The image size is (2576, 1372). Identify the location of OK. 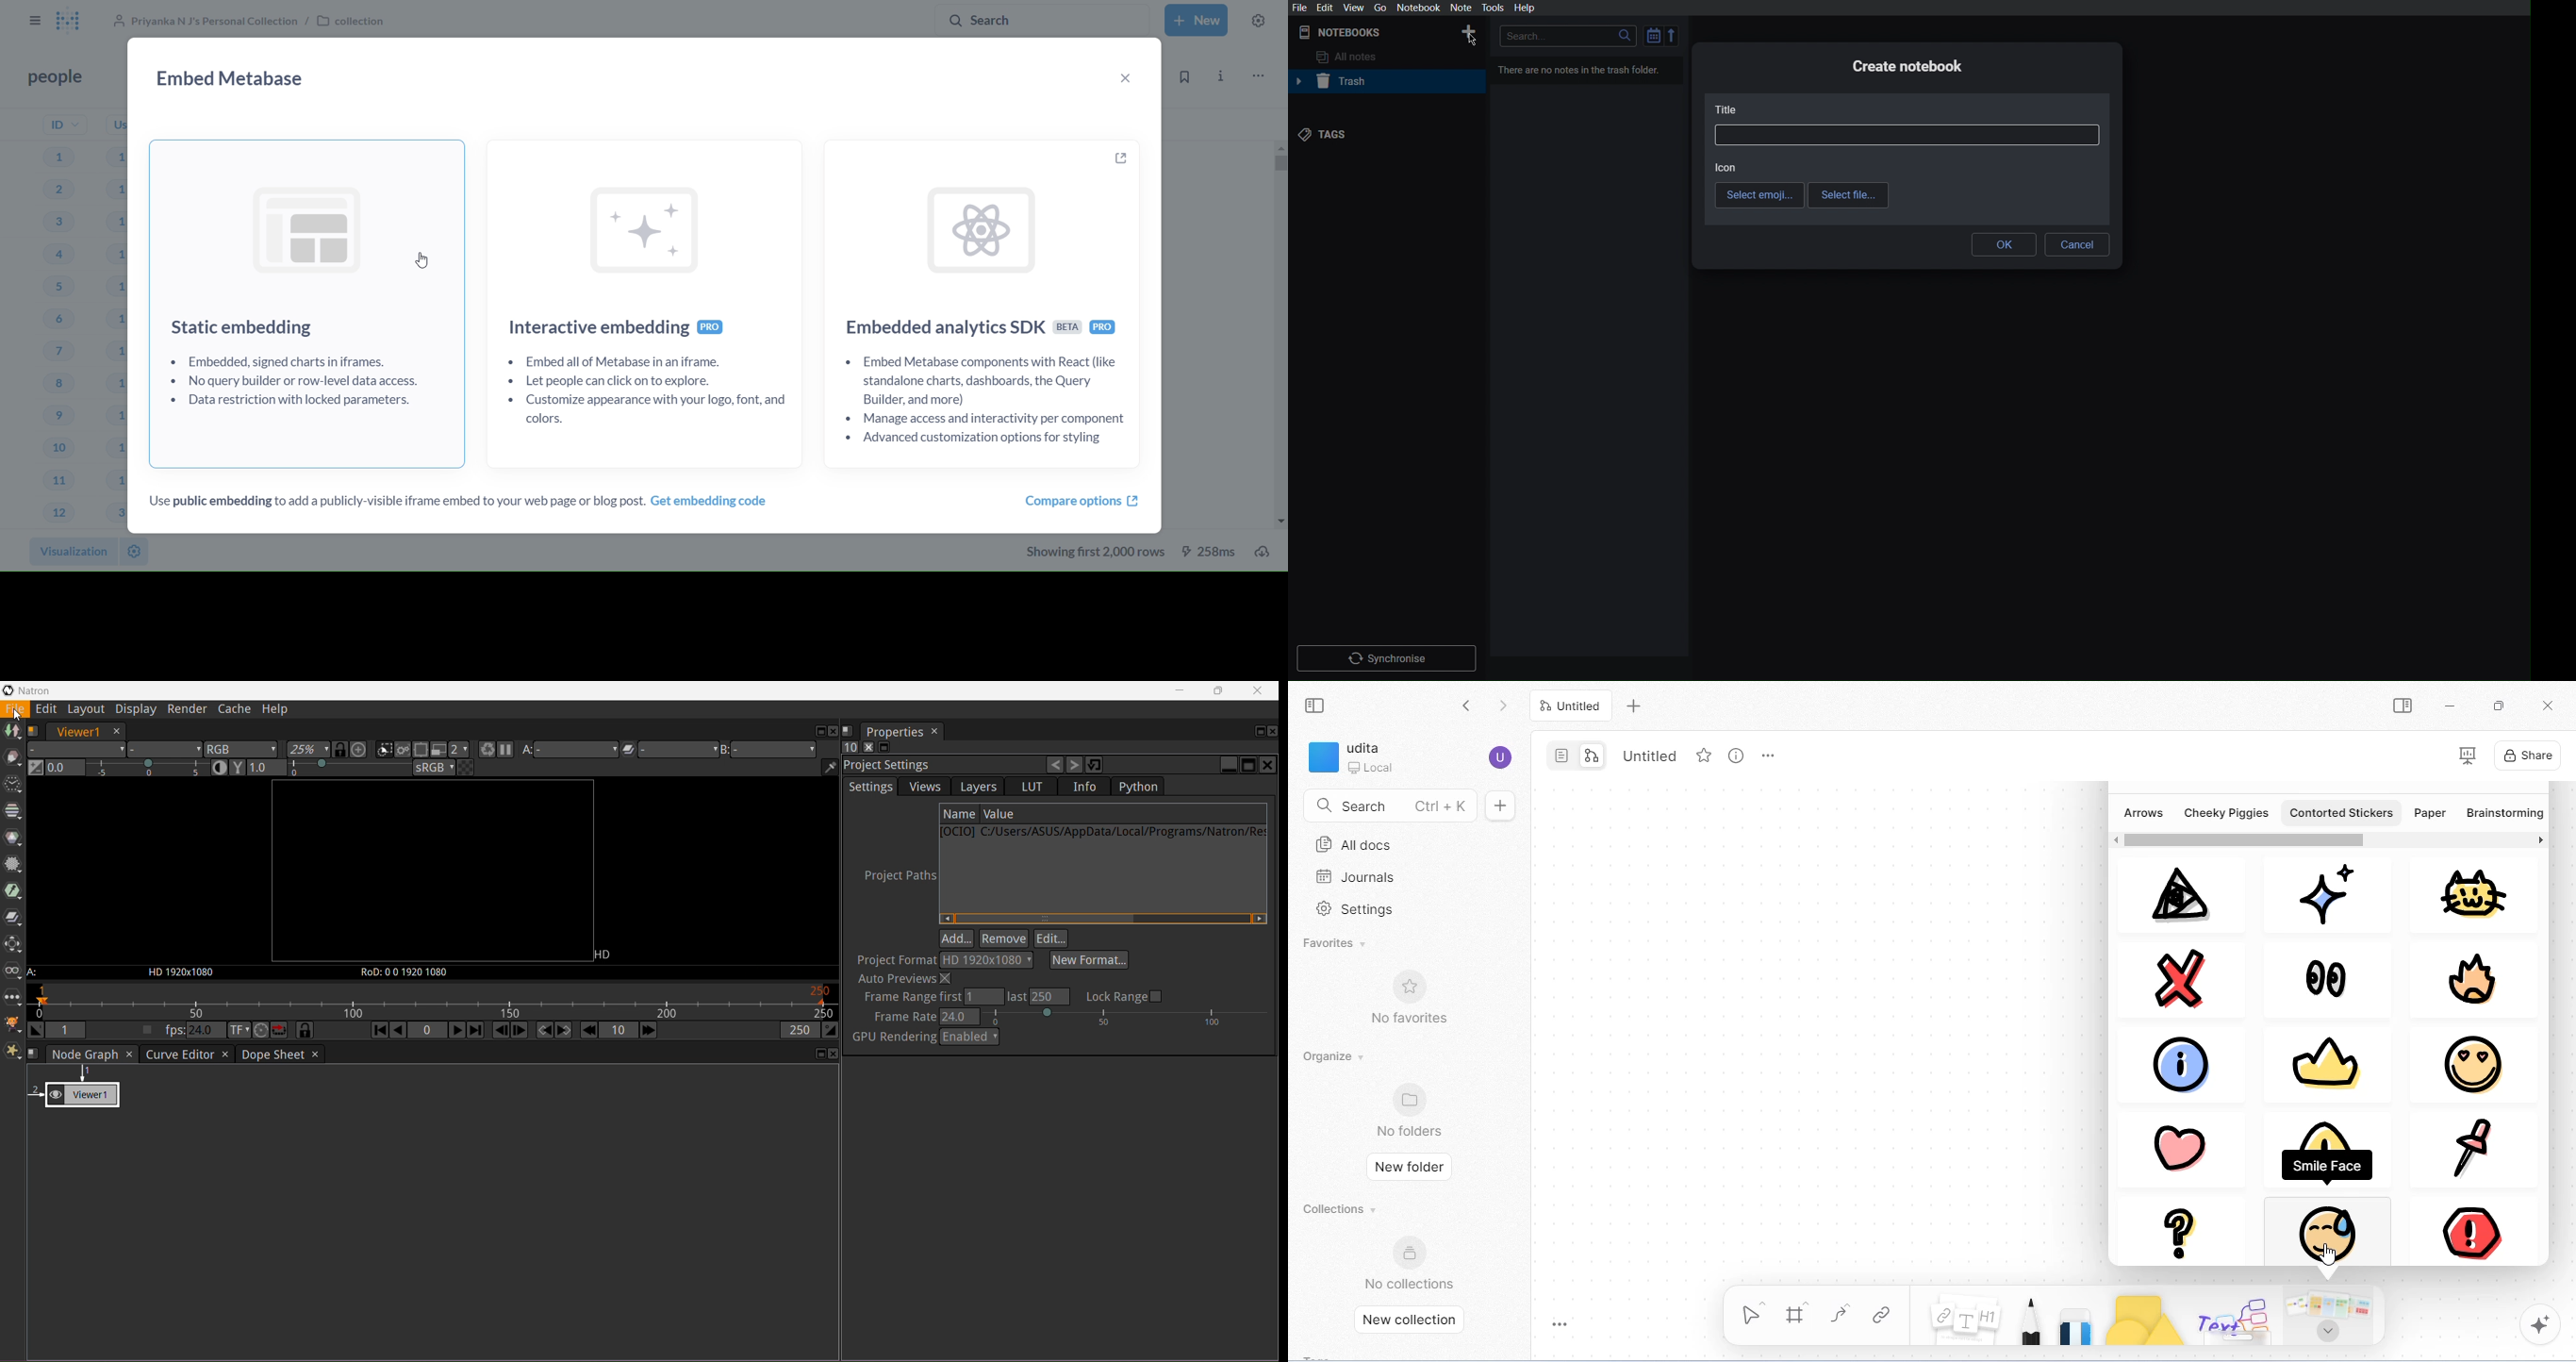
(2003, 245).